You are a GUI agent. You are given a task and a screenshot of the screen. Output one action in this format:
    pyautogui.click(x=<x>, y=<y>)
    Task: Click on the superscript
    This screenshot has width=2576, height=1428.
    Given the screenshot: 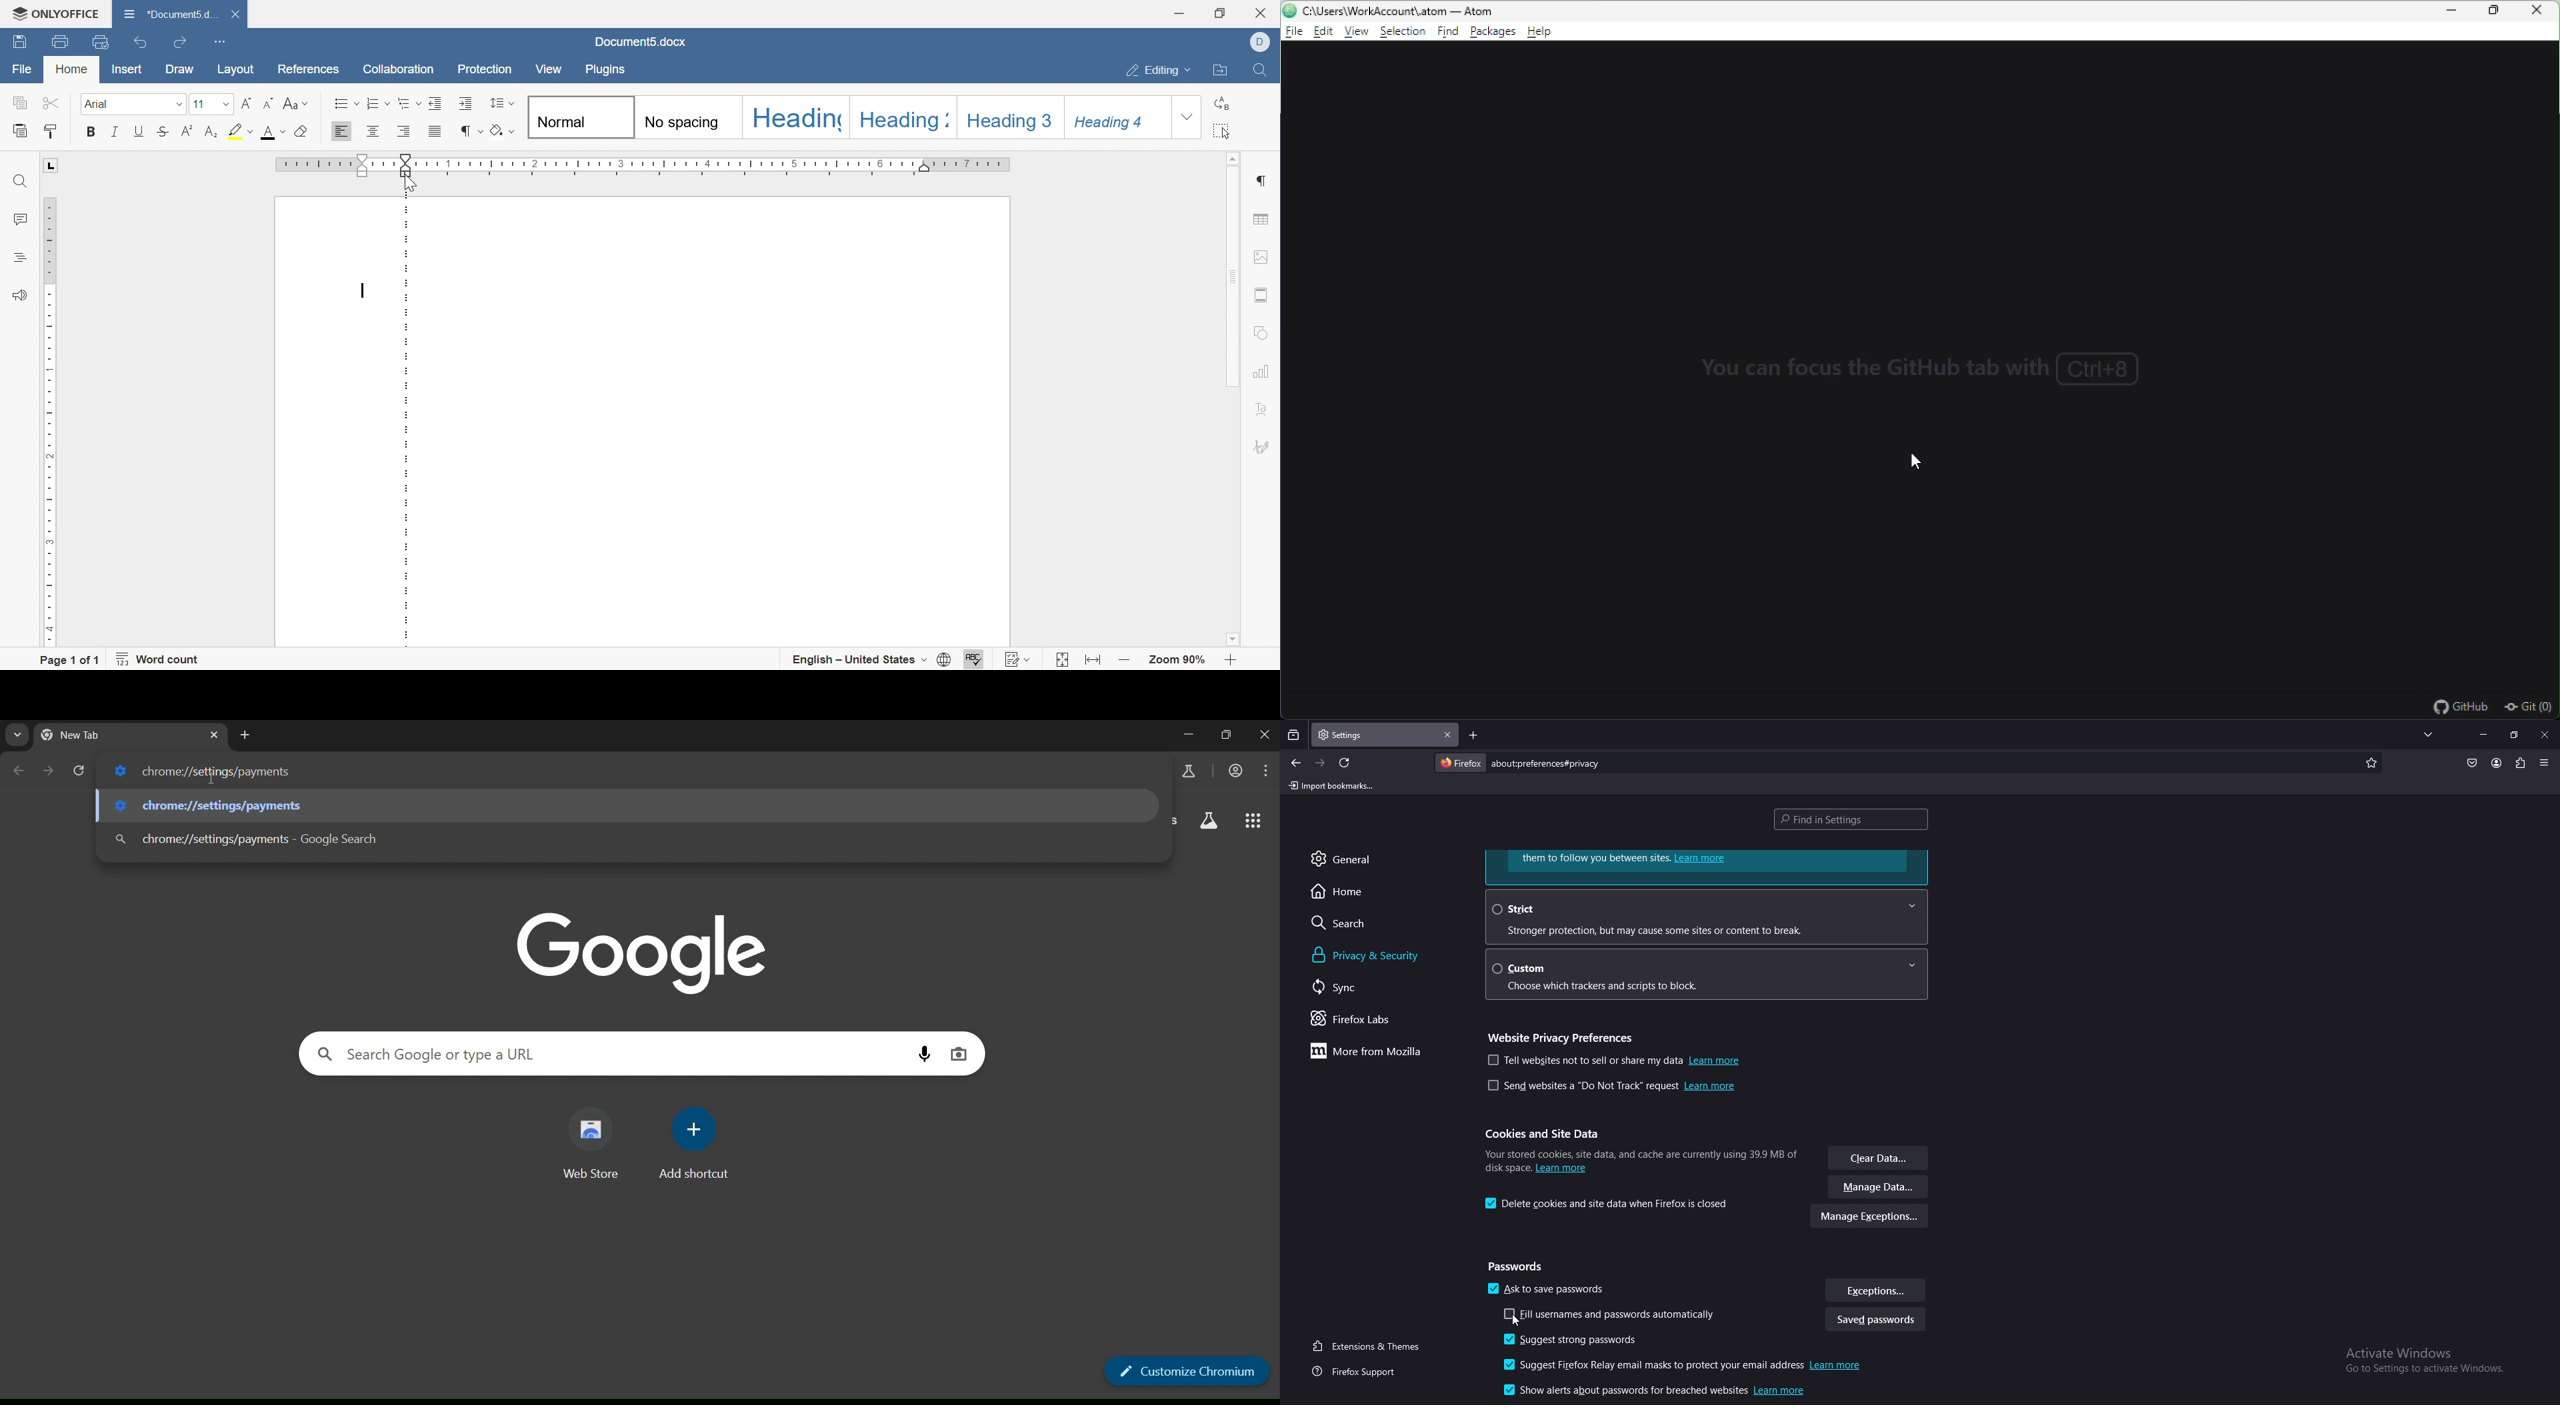 What is the action you would take?
    pyautogui.click(x=188, y=130)
    